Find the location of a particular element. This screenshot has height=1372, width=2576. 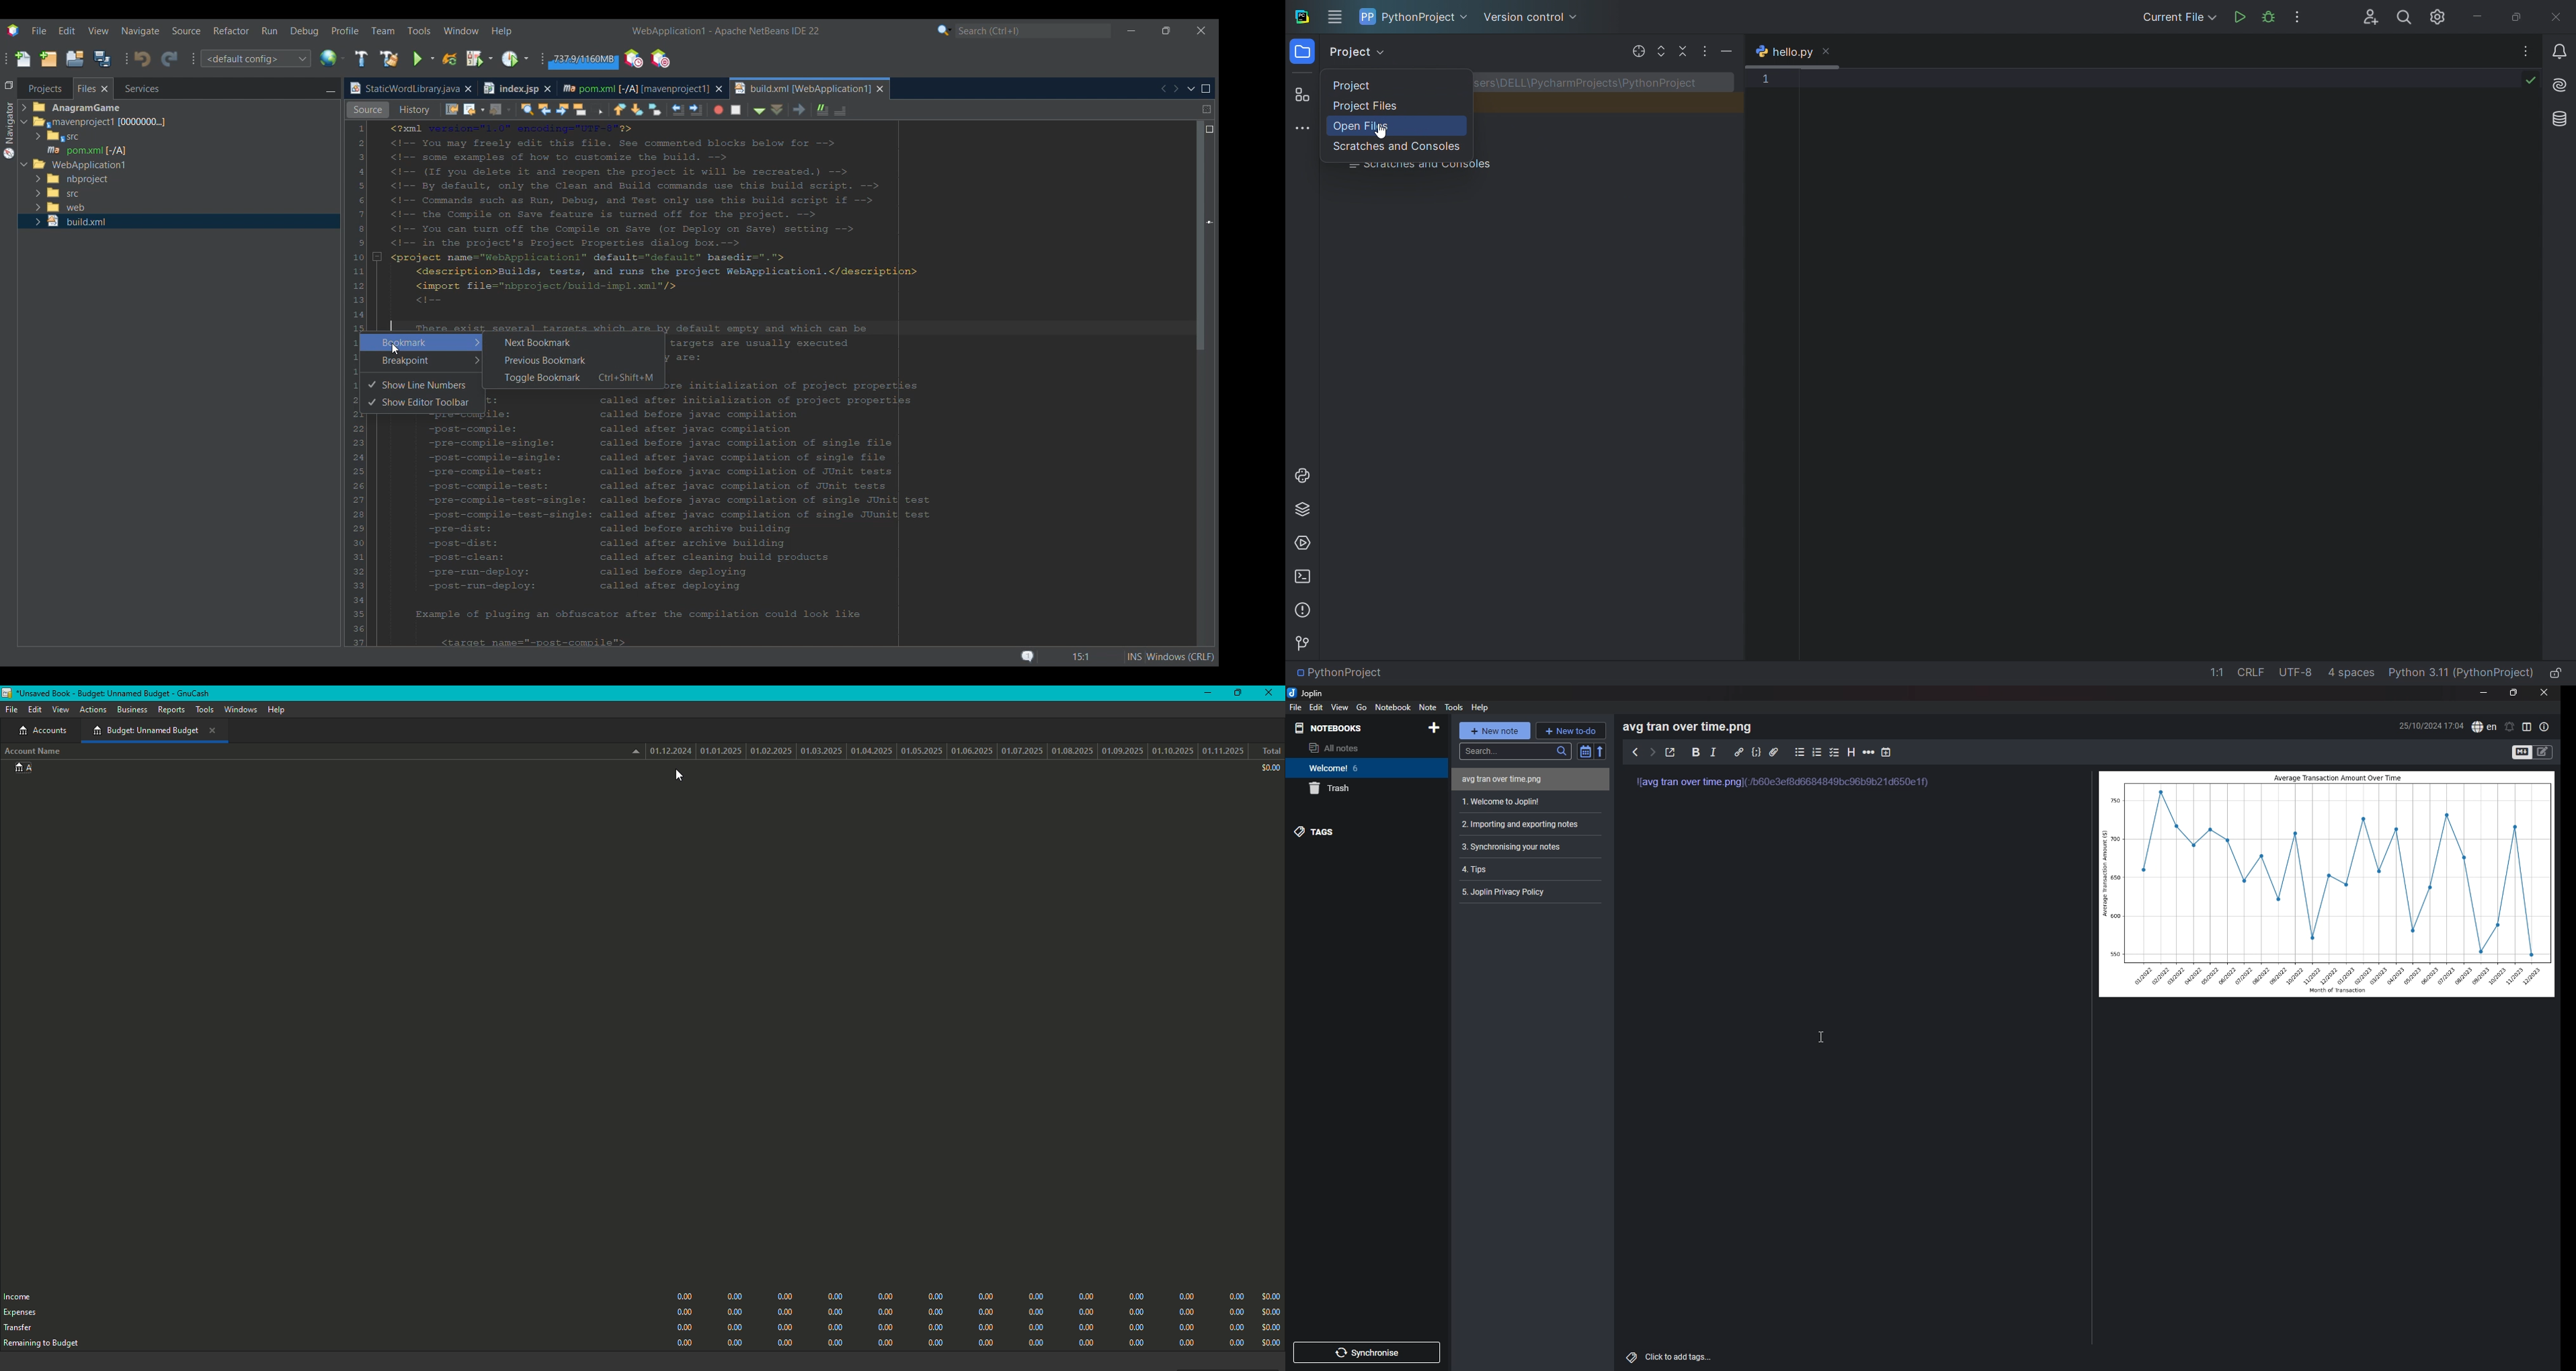

Remaining to Budget is located at coordinates (49, 1345).